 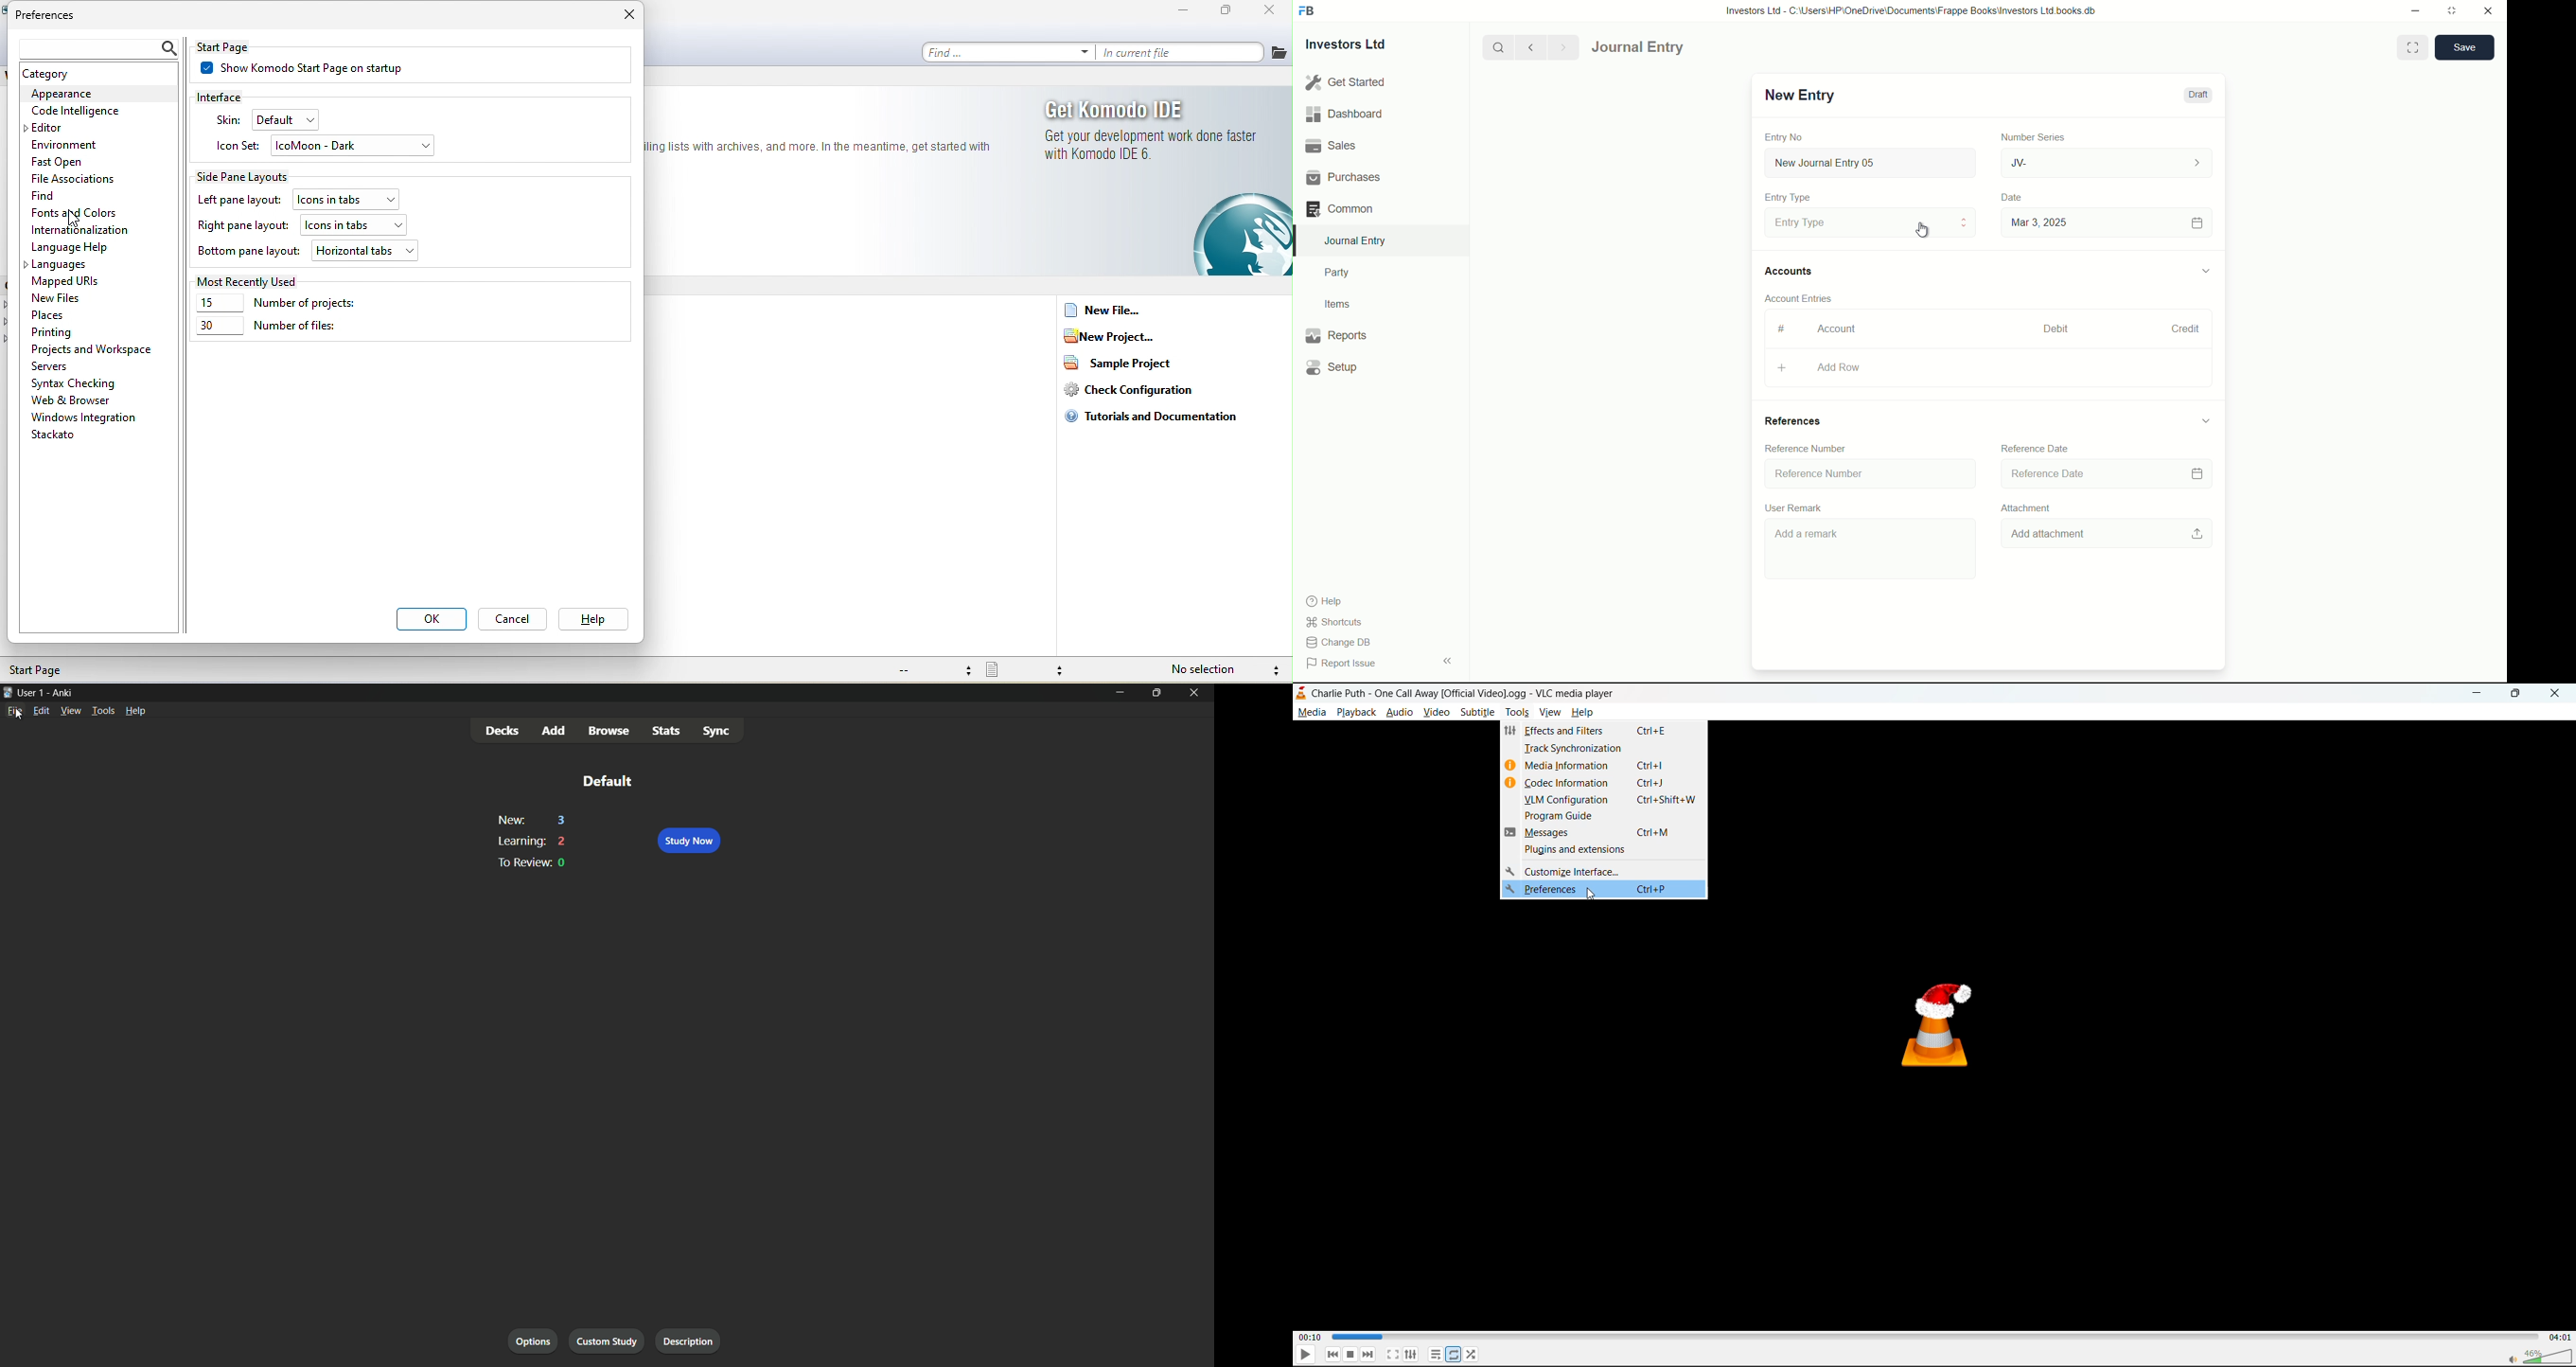 I want to click on Draft, so click(x=2197, y=95).